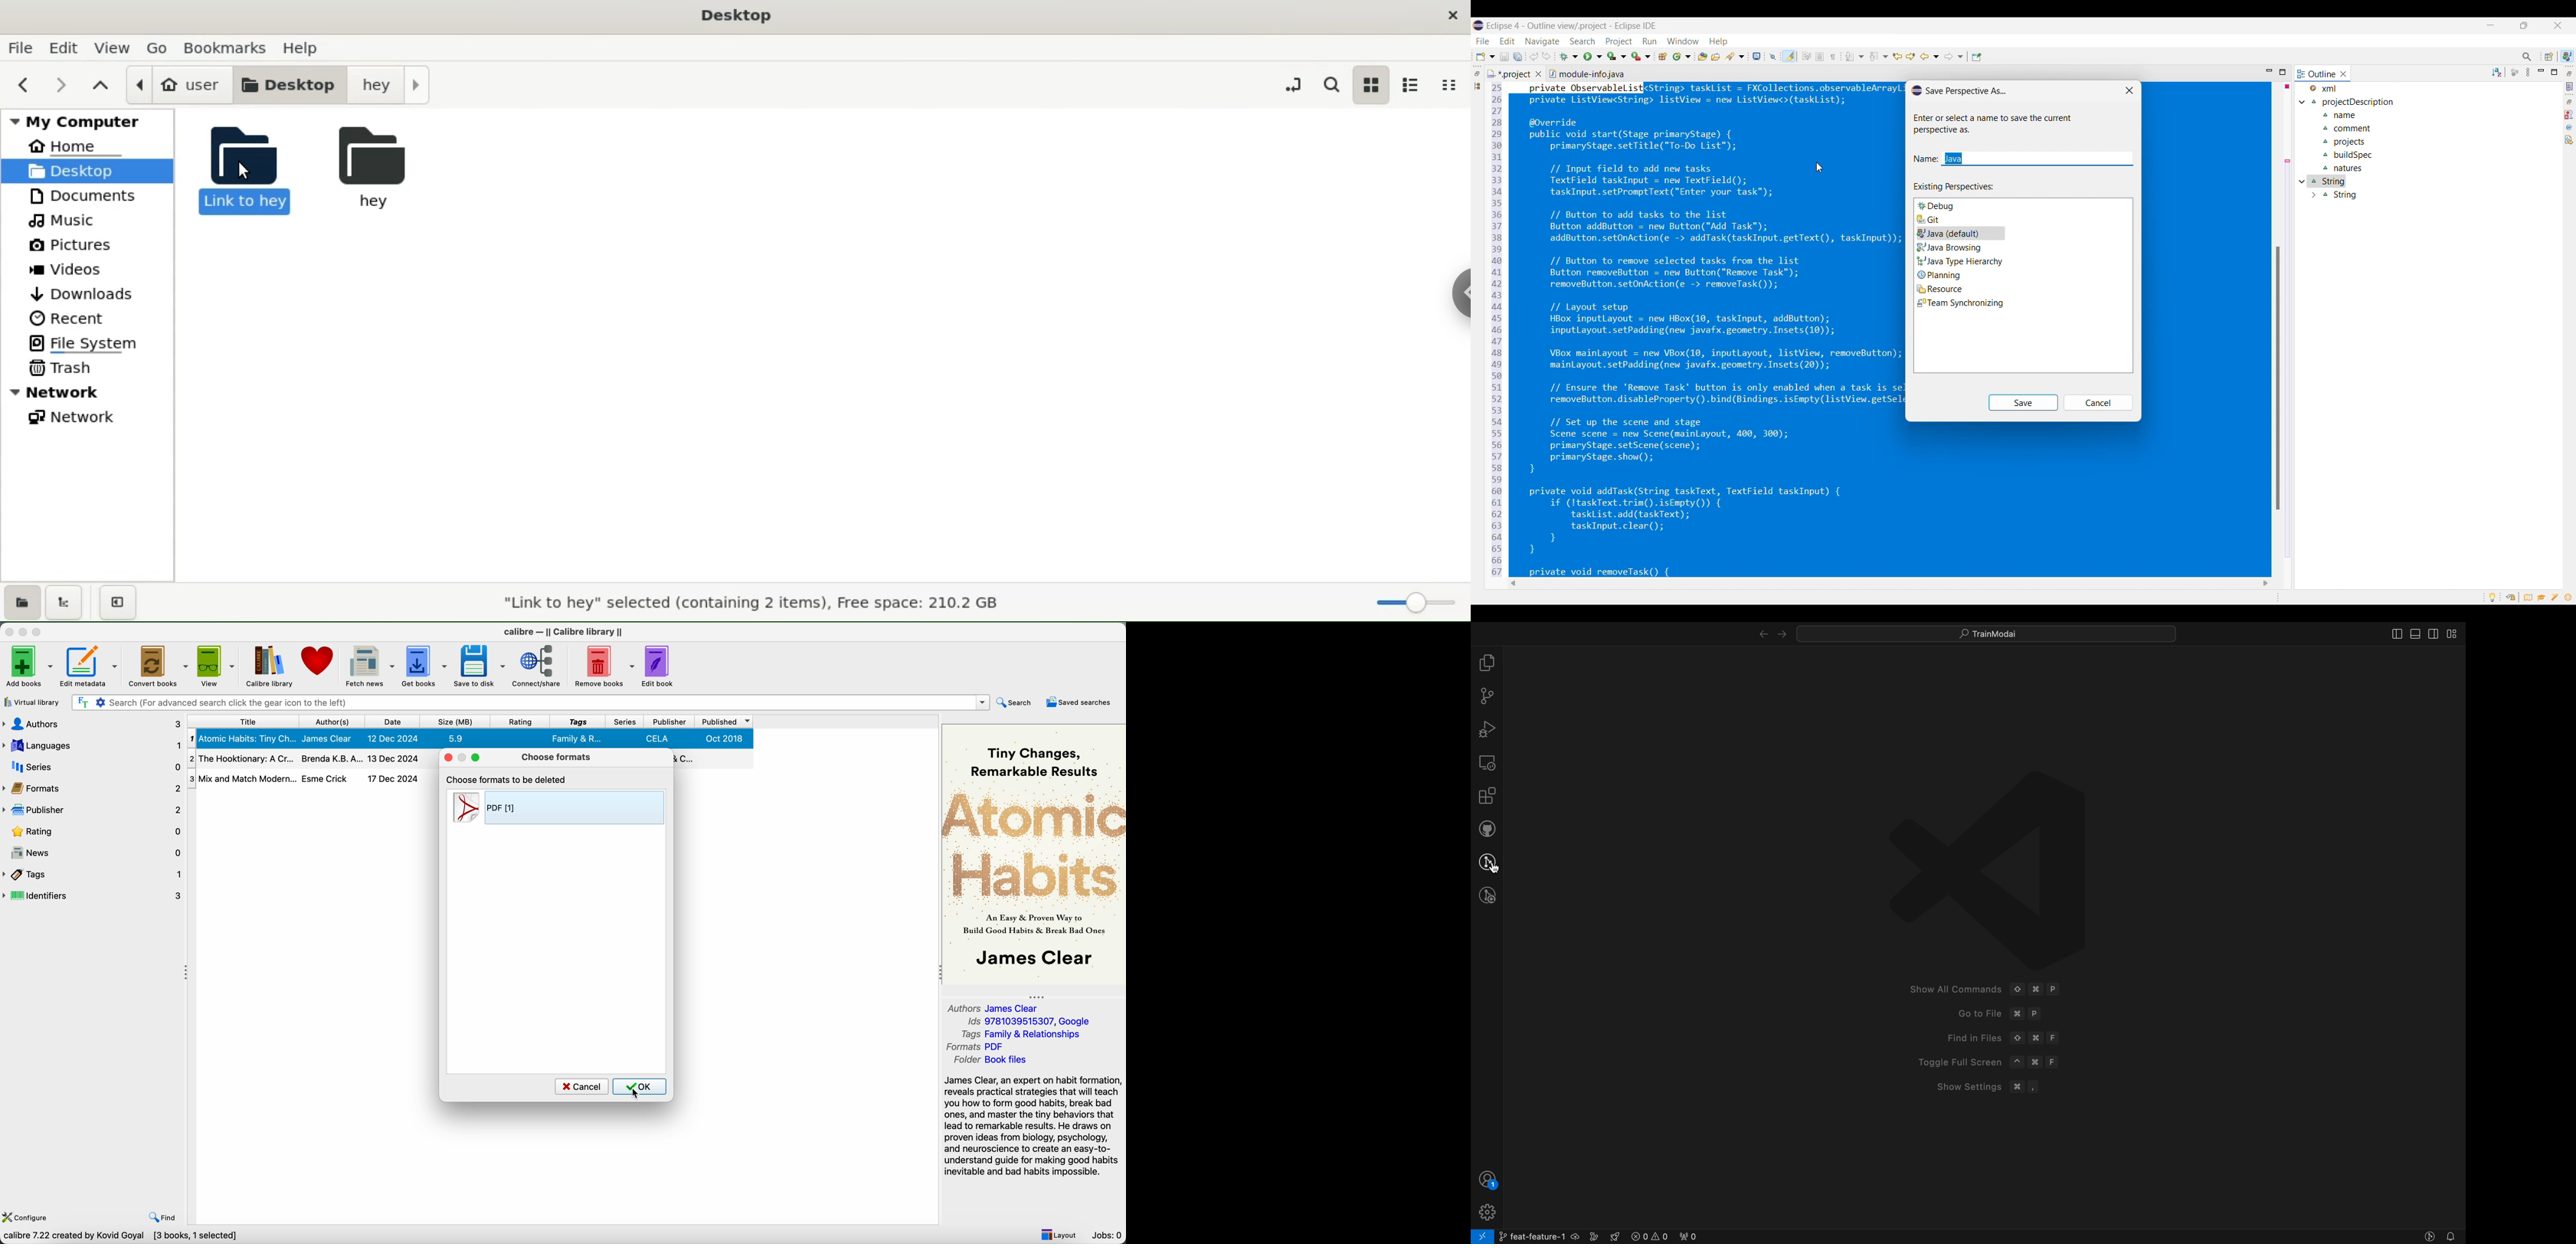 The height and width of the screenshot is (1260, 2576). Describe the element at coordinates (1926, 159) in the screenshot. I see `Indicates text box for name` at that location.